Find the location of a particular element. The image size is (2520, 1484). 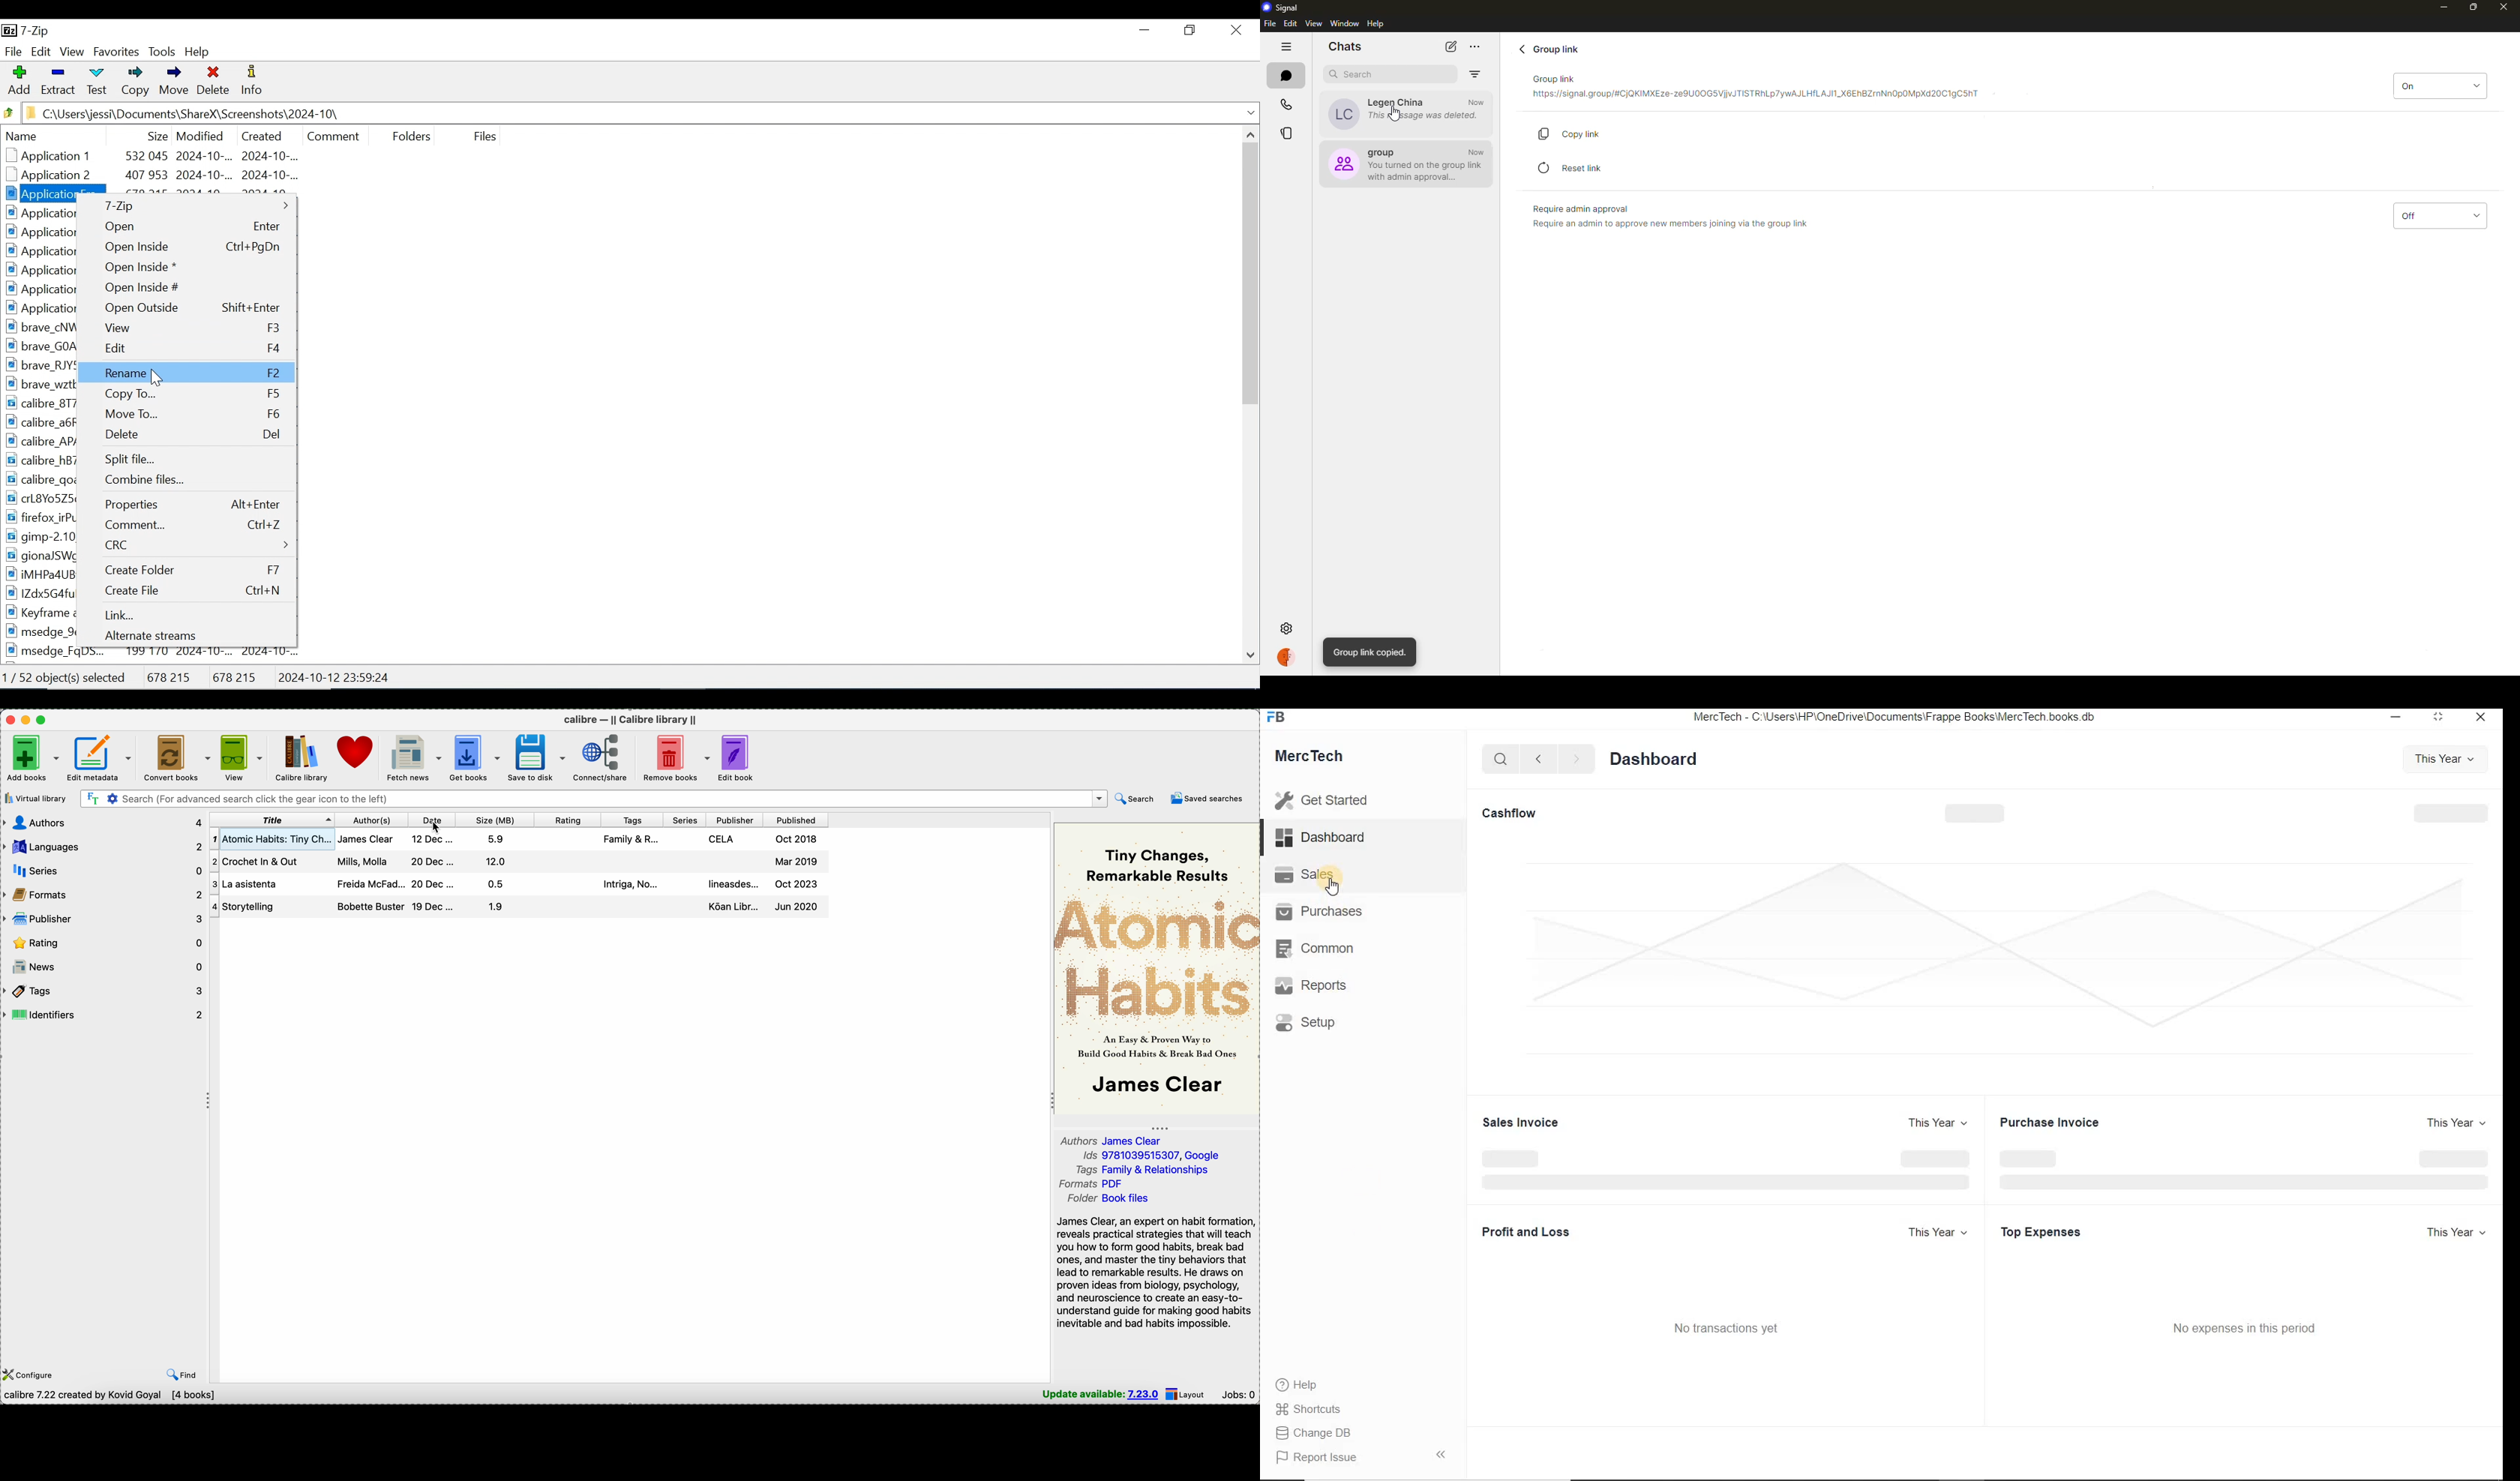

Folders is located at coordinates (408, 135).